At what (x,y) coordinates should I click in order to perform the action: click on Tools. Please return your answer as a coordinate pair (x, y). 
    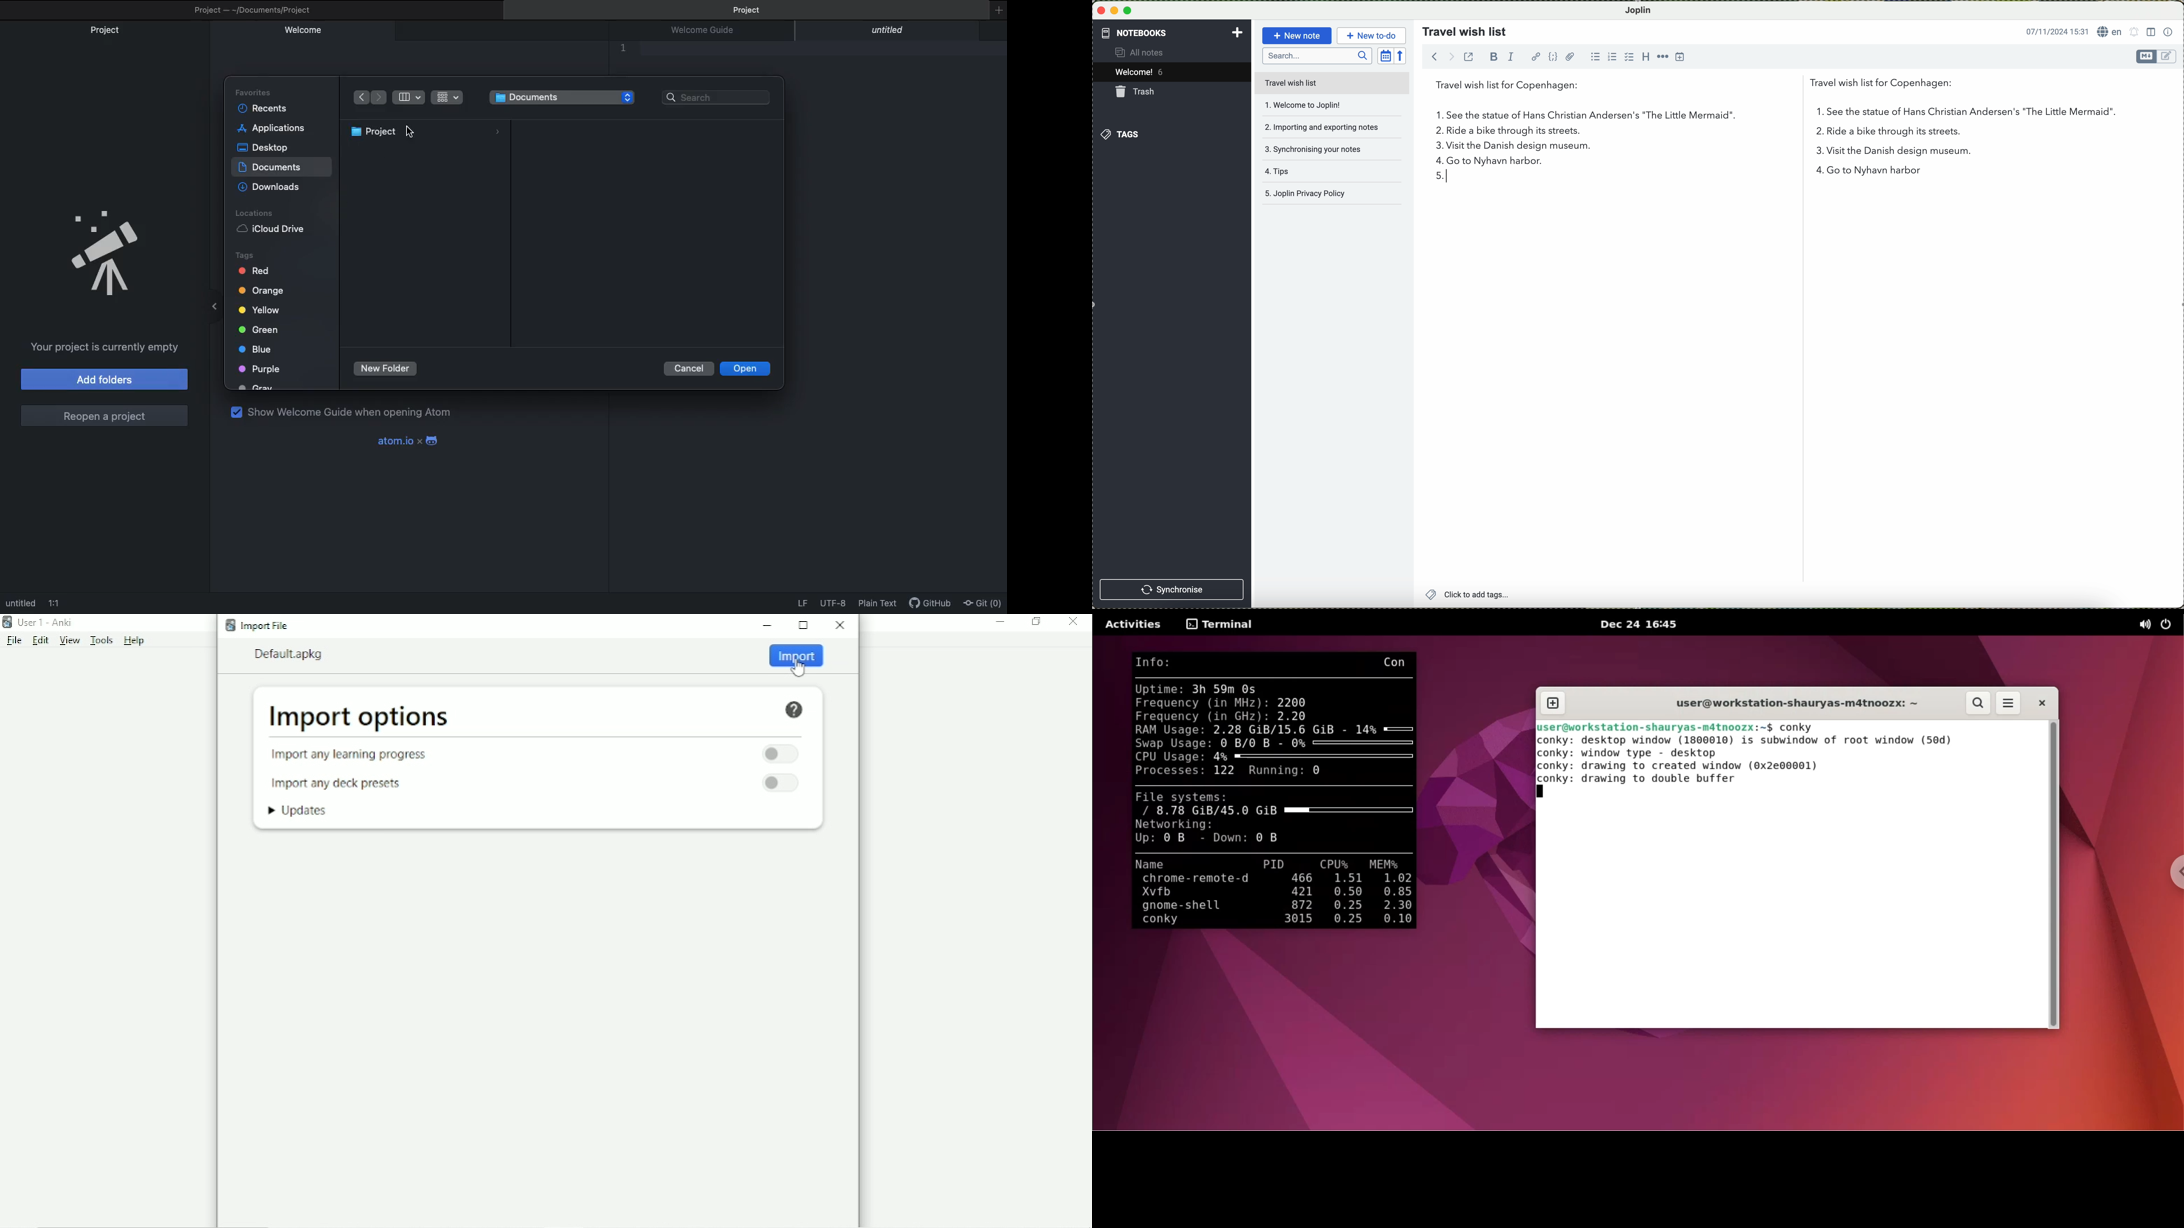
    Looking at the image, I should click on (101, 640).